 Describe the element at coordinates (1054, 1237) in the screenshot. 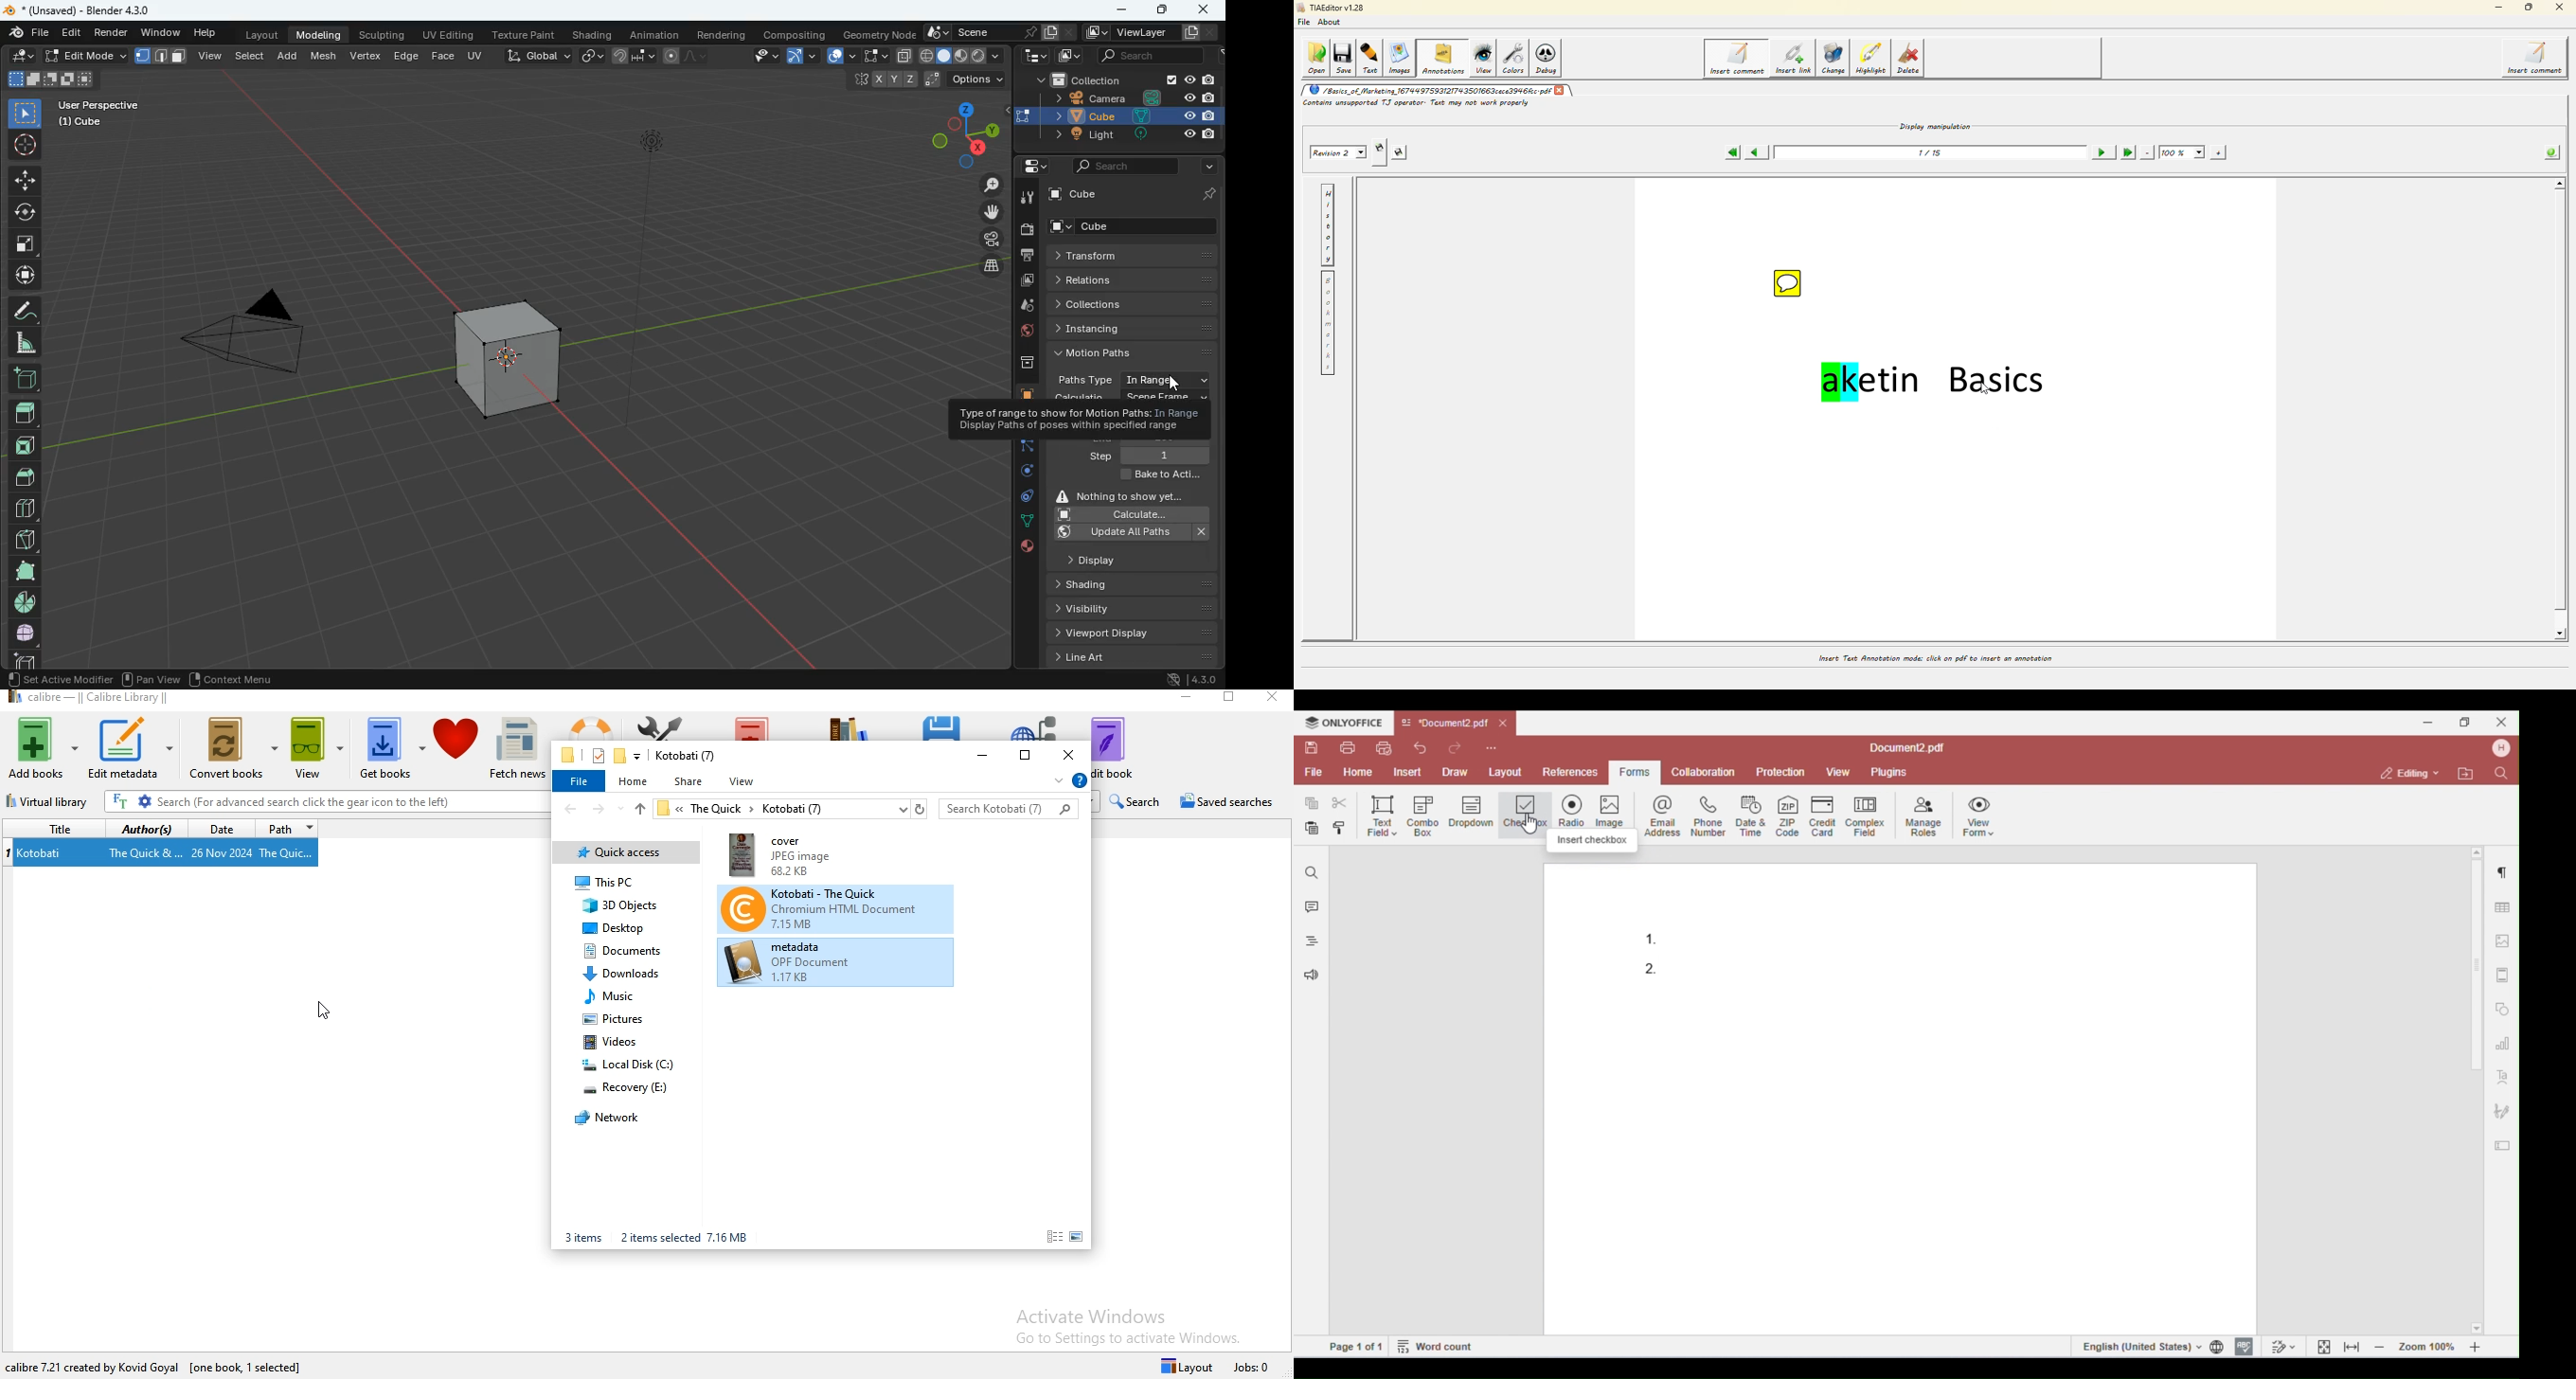

I see `display information about each item in the window` at that location.